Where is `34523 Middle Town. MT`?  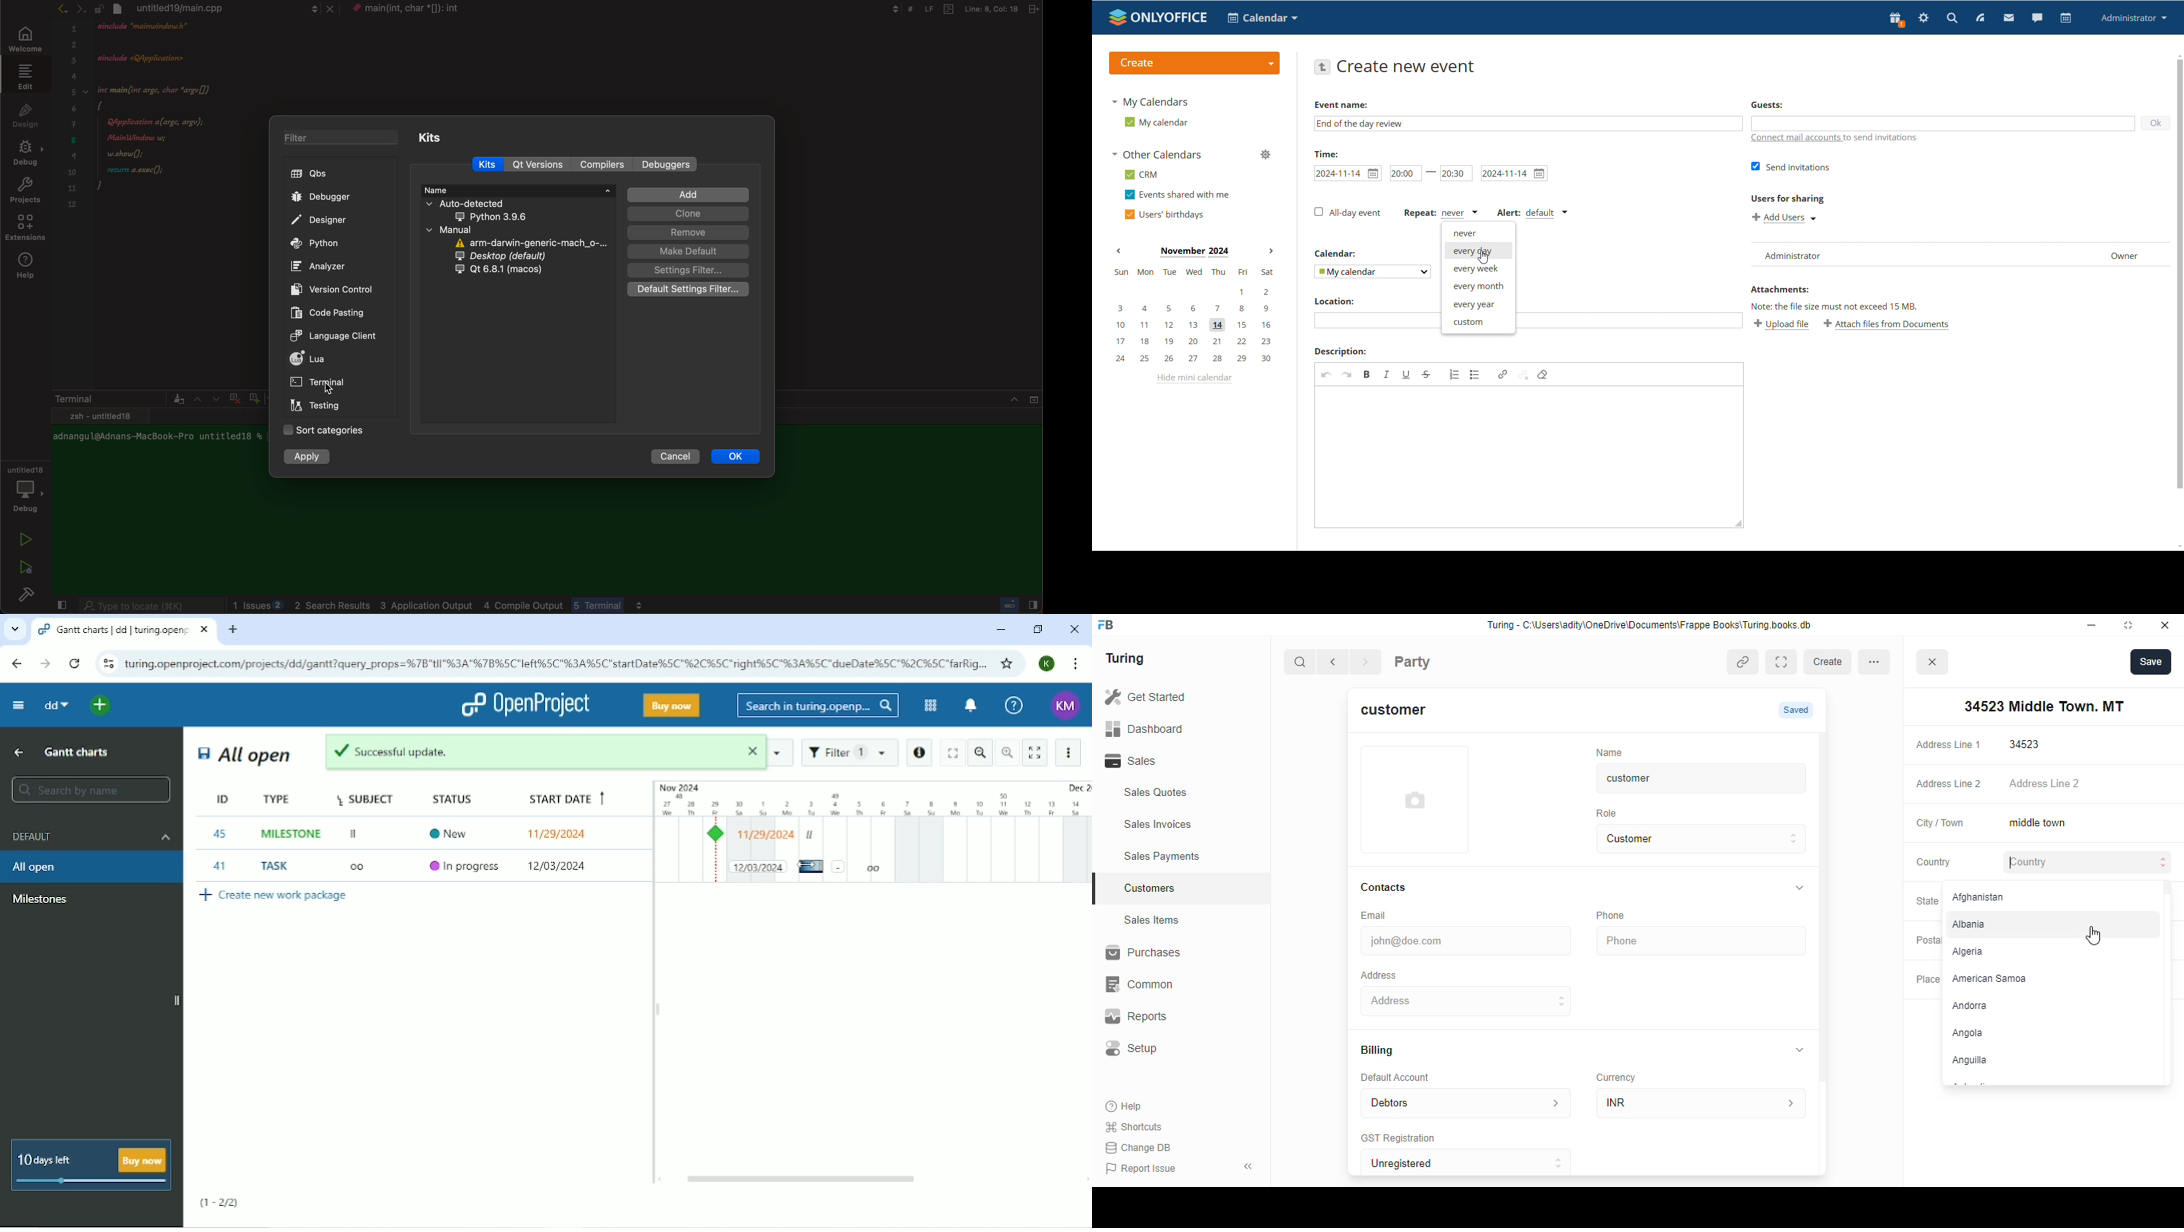 34523 Middle Town. MT is located at coordinates (1469, 1001).